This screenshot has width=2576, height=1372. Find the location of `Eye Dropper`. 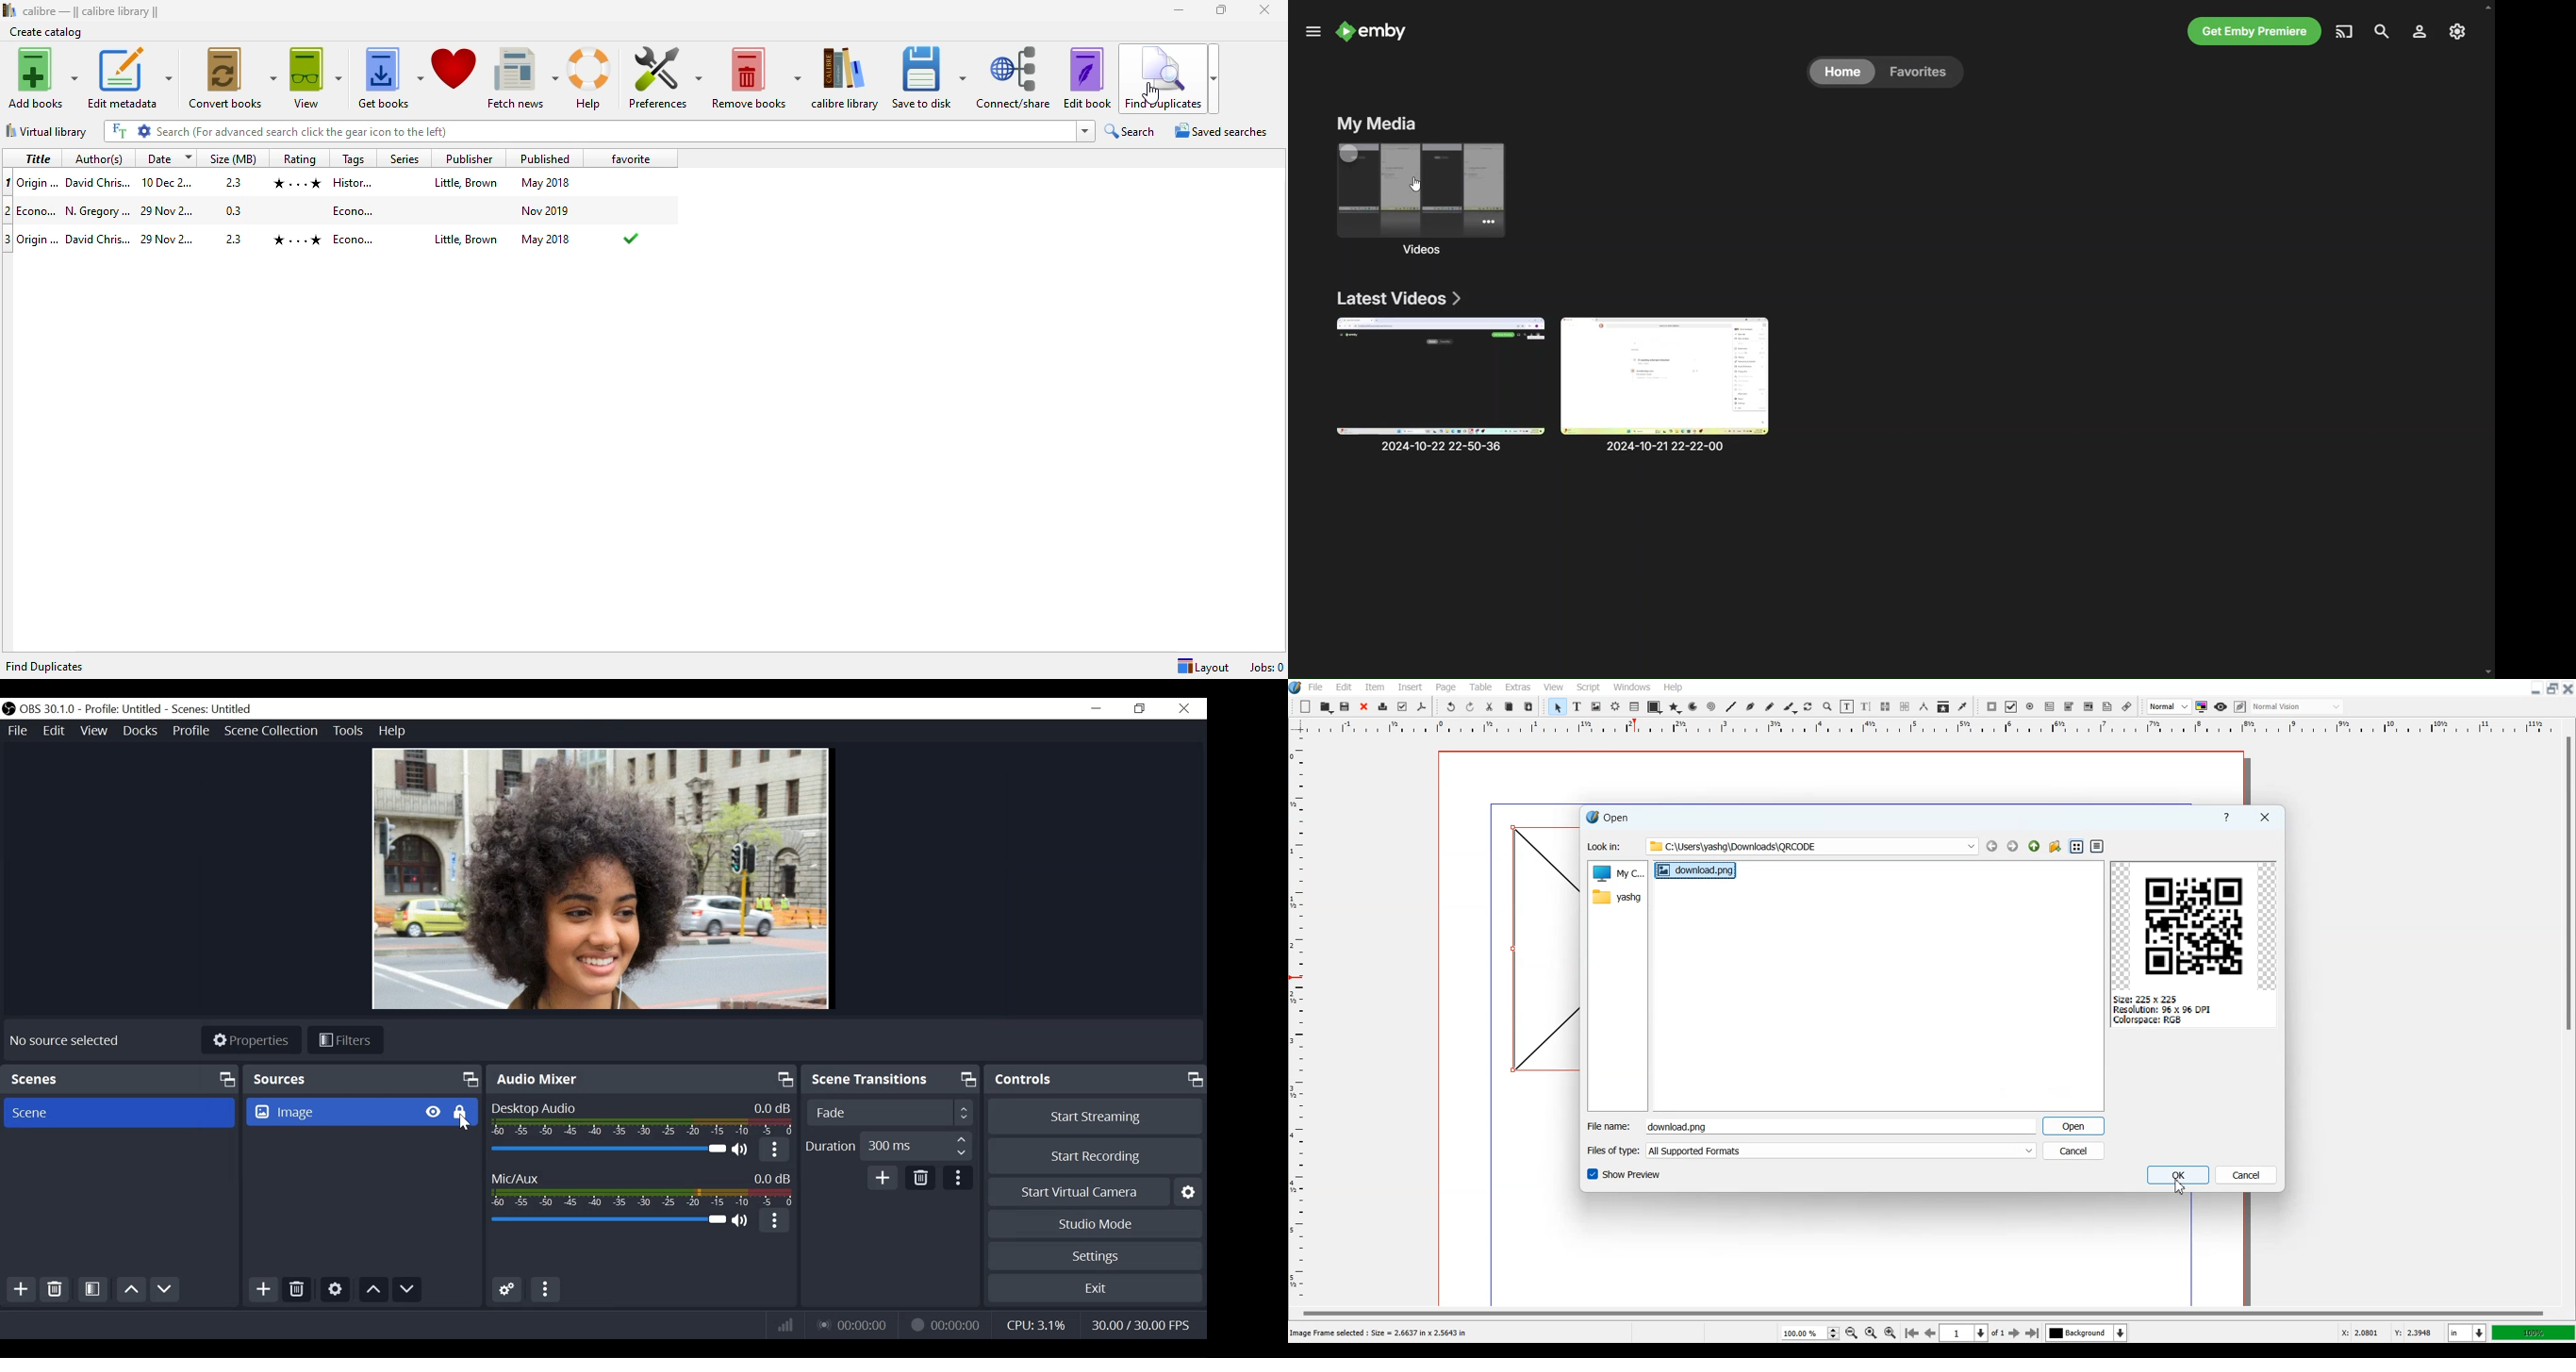

Eye Dropper is located at coordinates (1962, 707).